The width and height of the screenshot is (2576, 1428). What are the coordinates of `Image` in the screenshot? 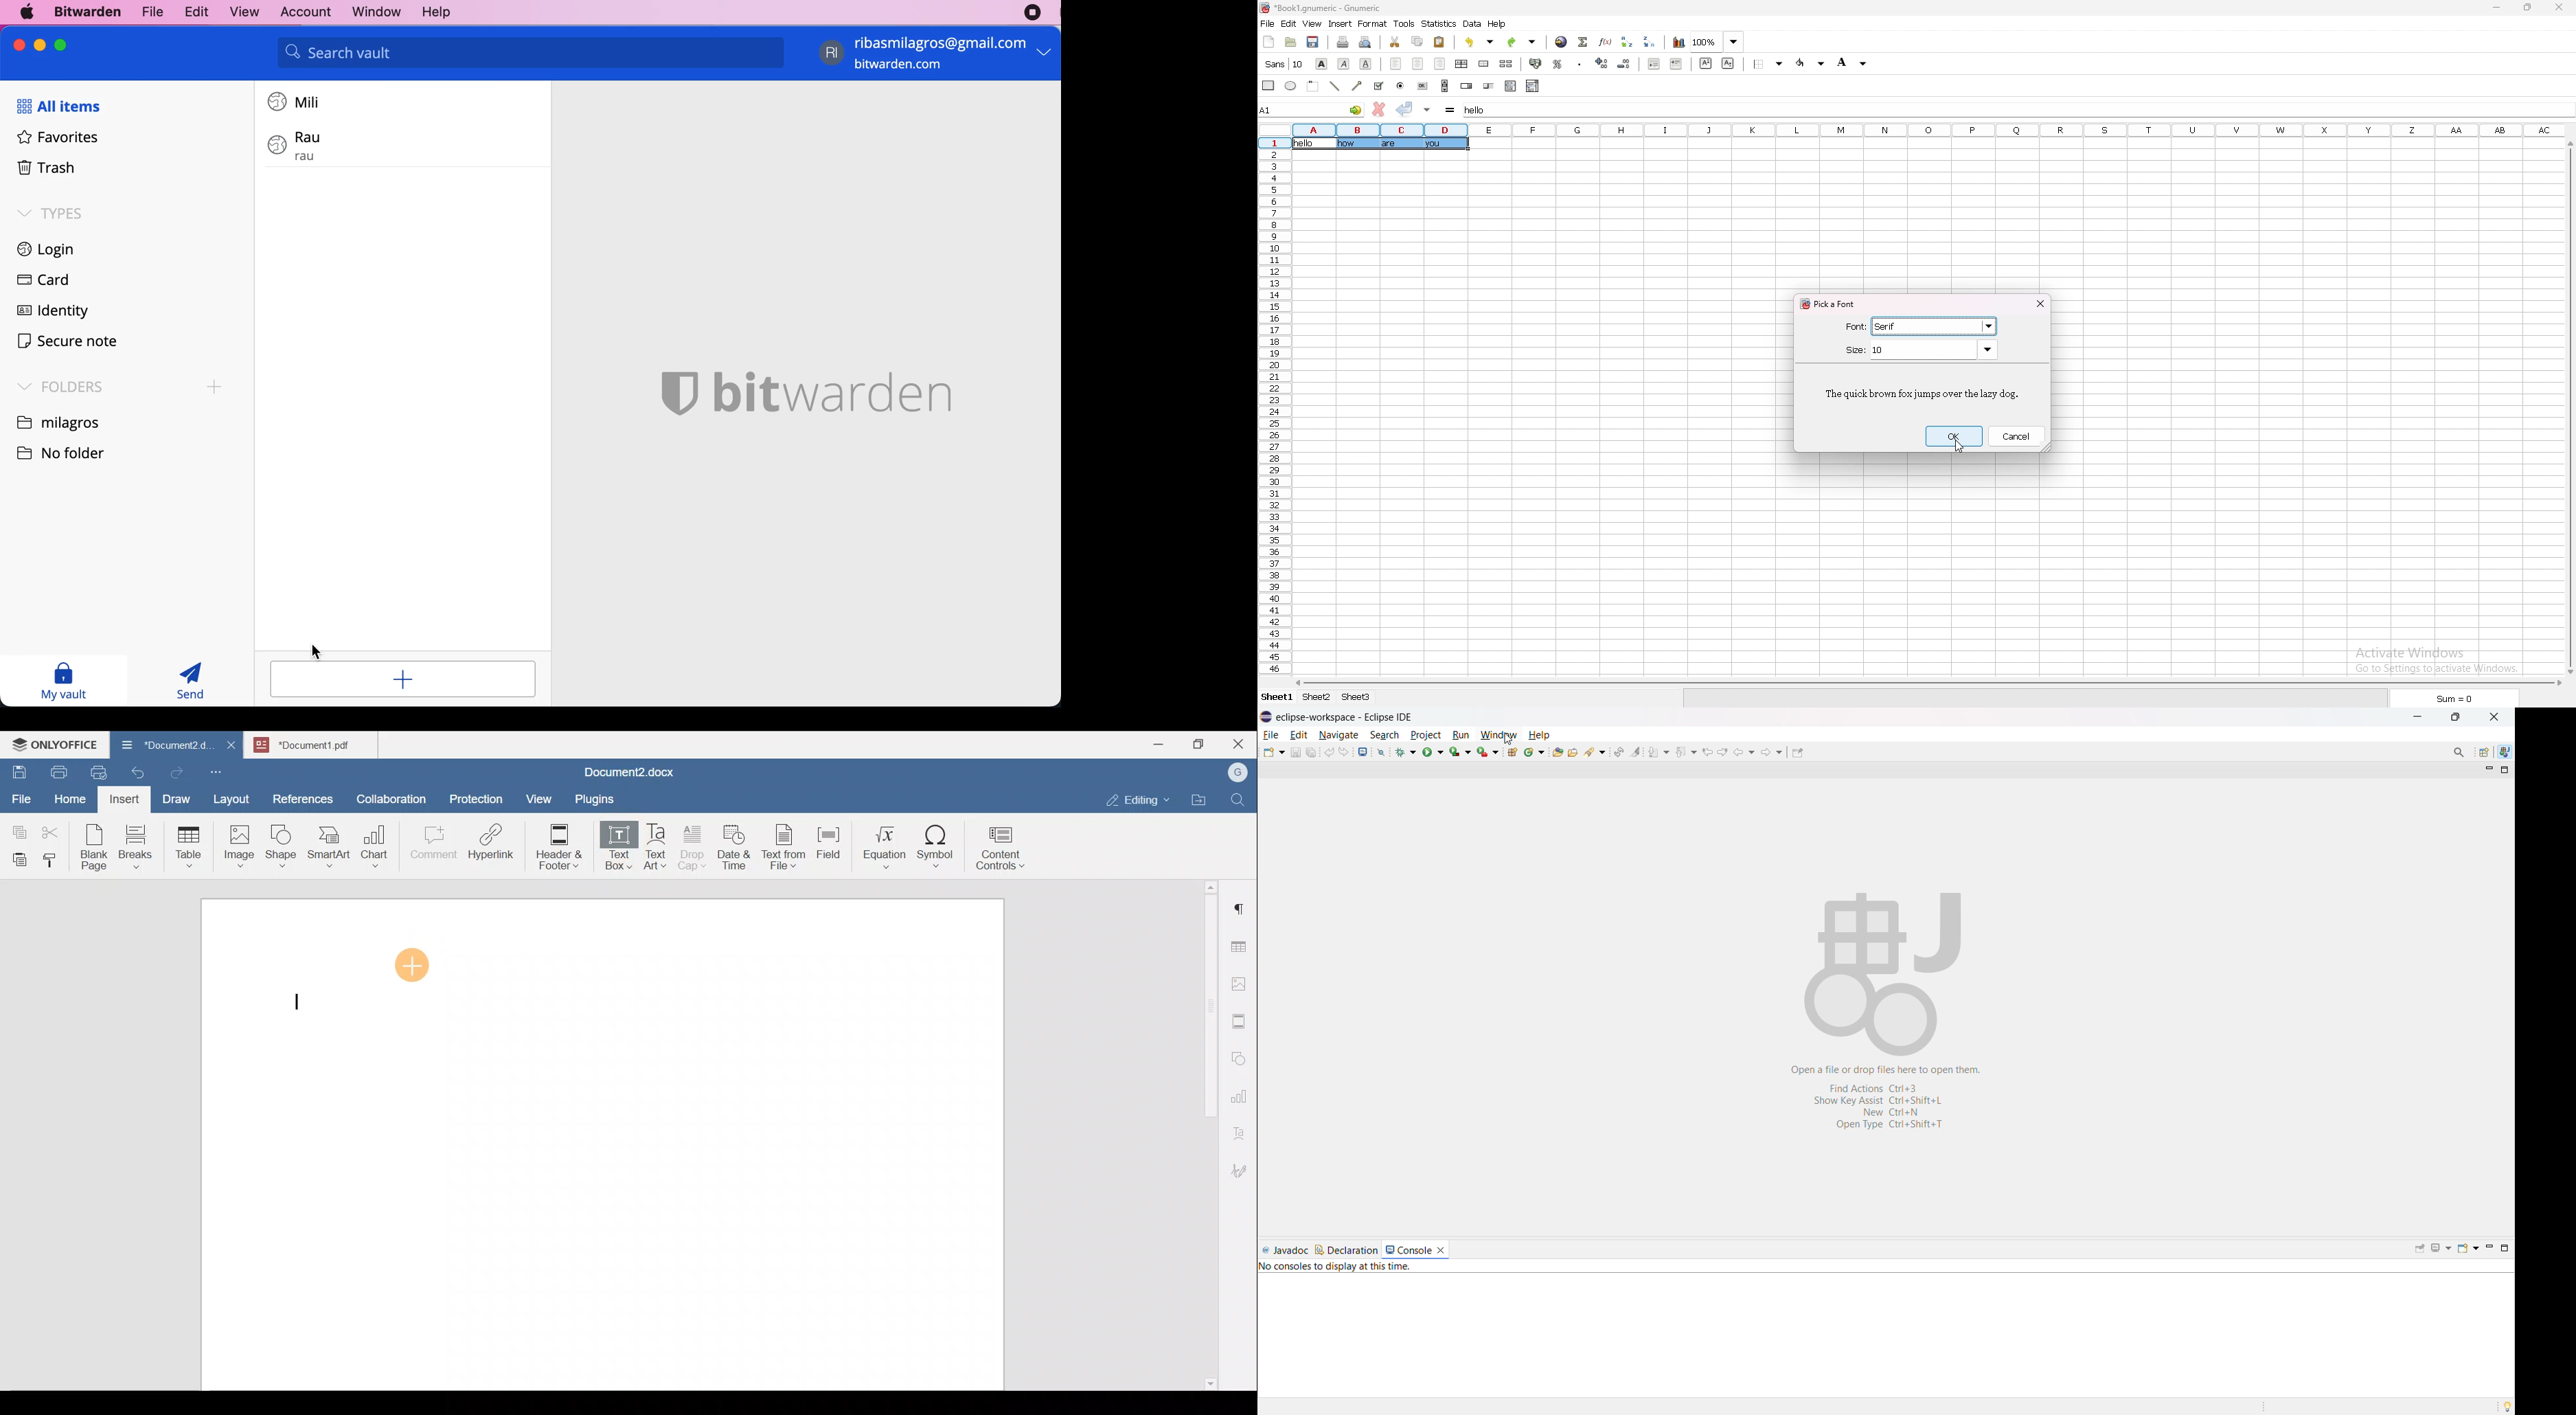 It's located at (238, 842).